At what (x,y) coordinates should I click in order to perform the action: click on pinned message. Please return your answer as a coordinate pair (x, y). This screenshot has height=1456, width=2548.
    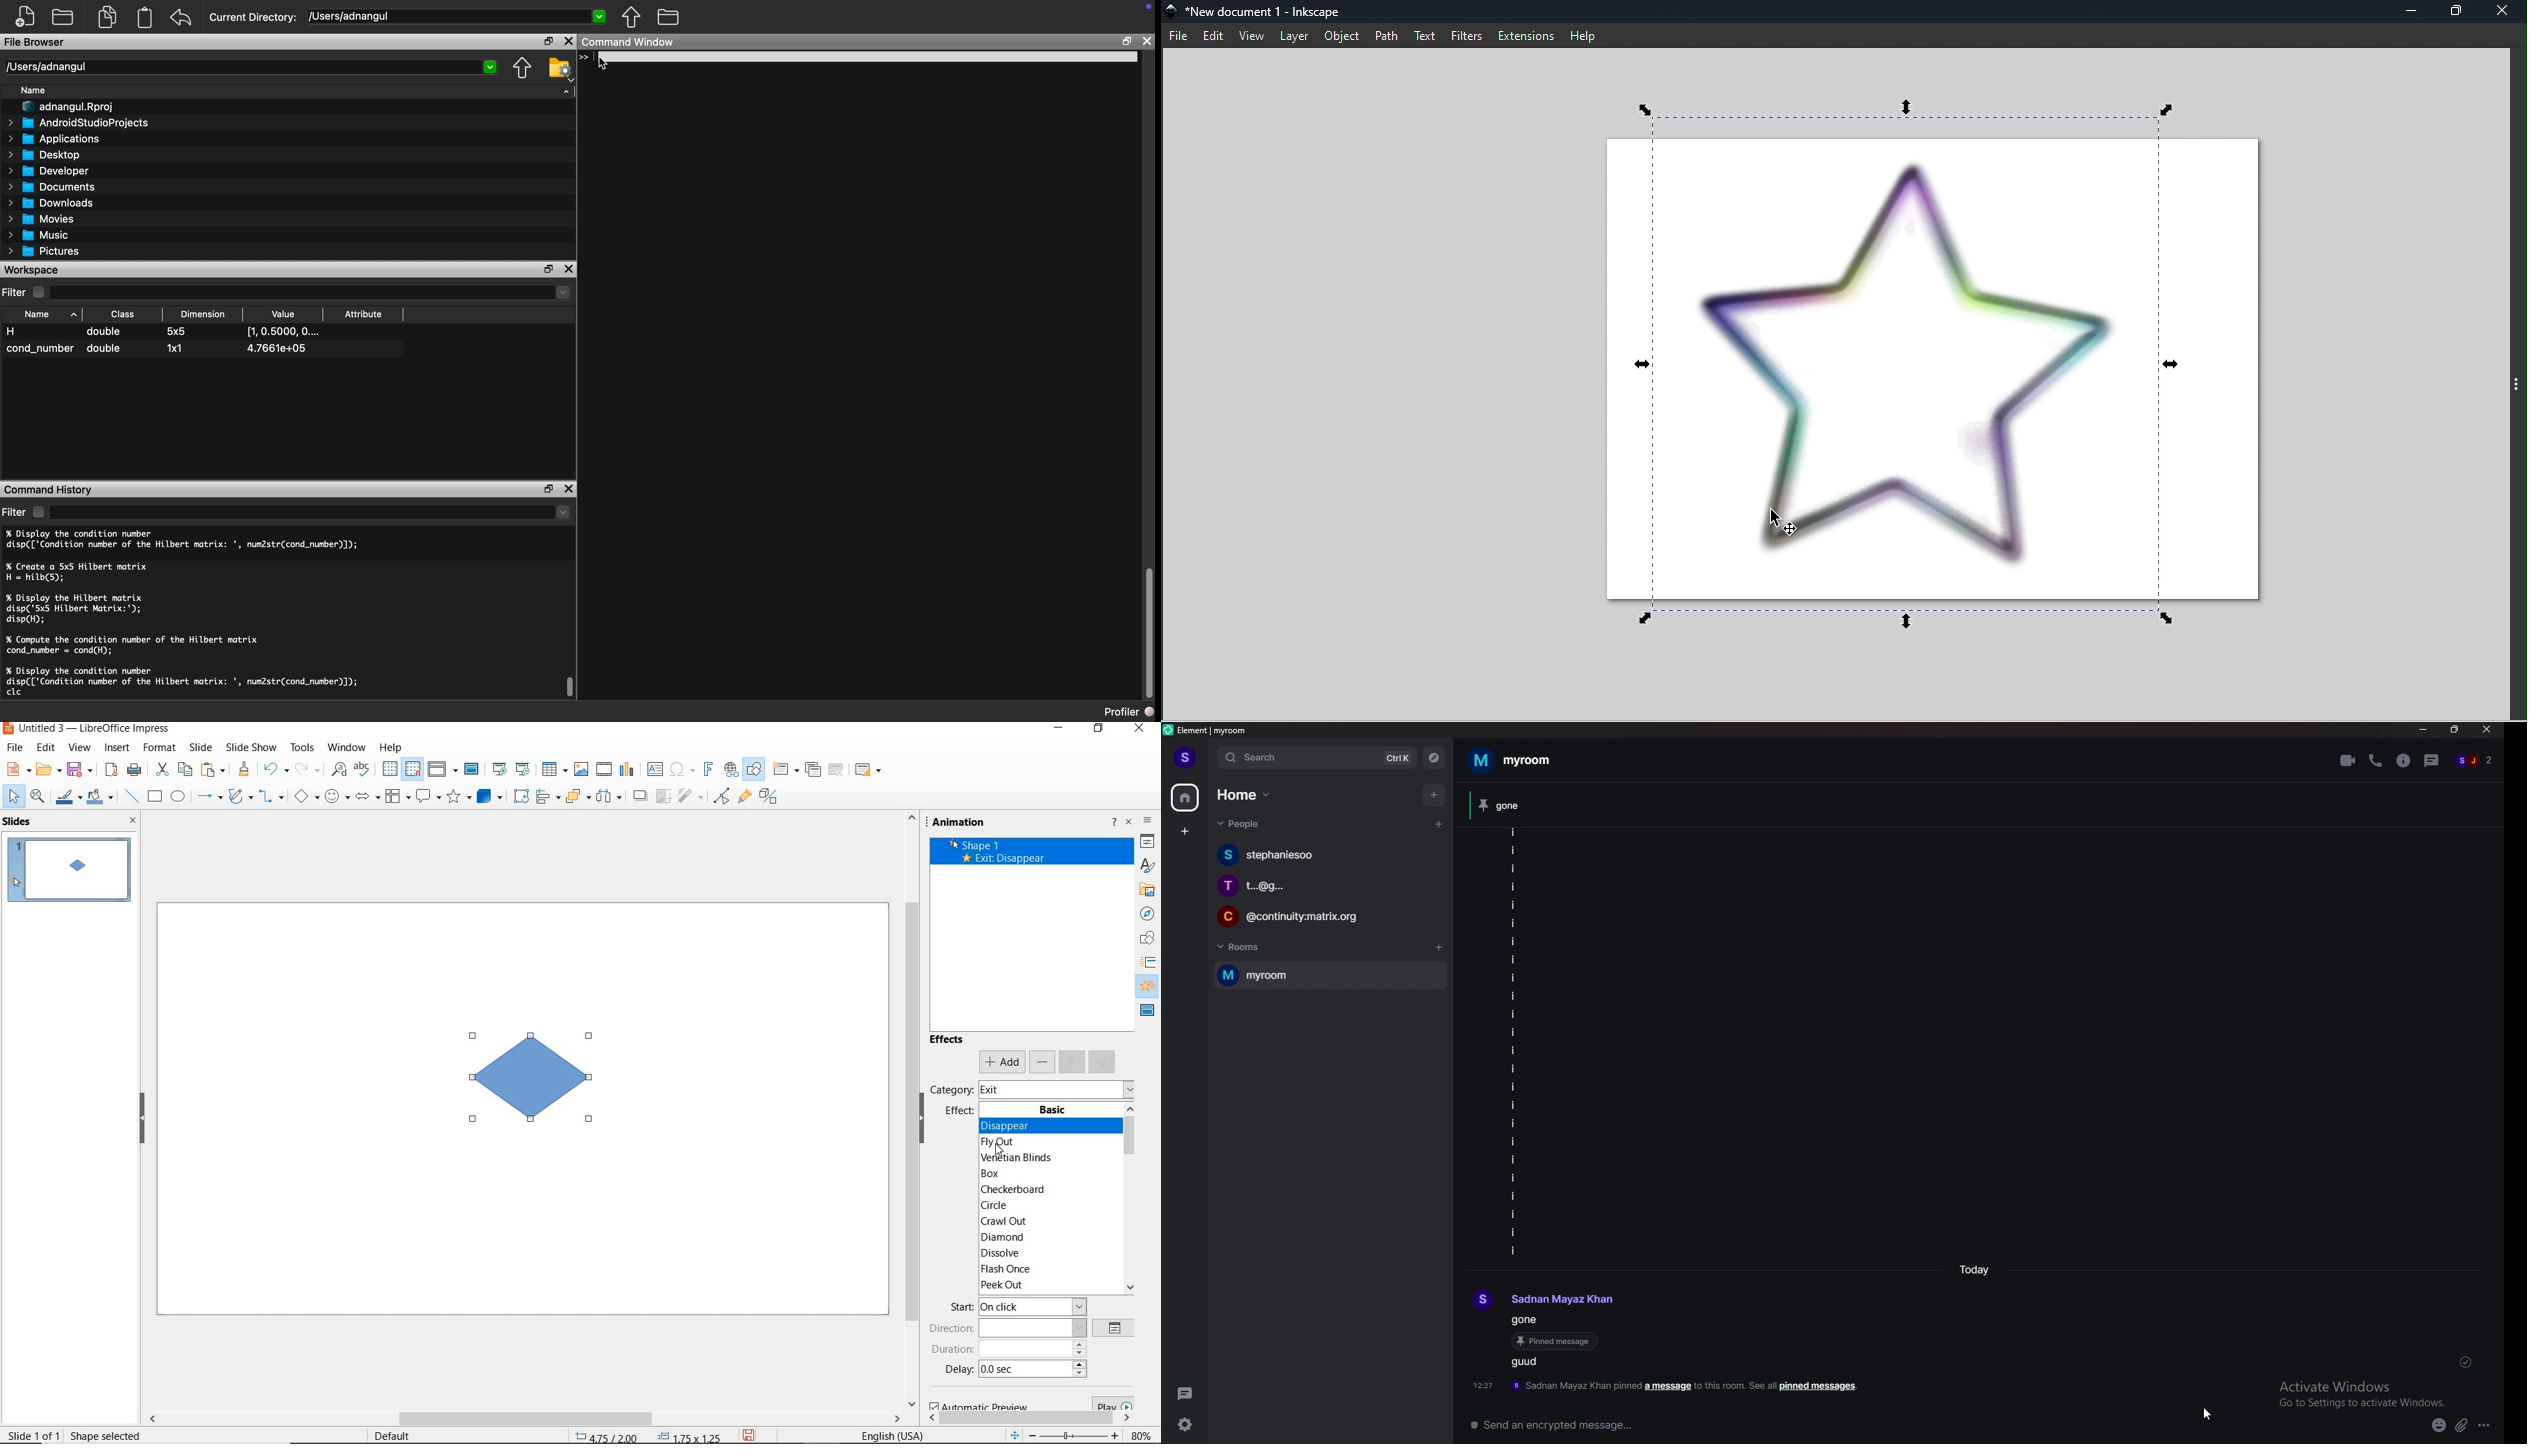
    Looking at the image, I should click on (1558, 1343).